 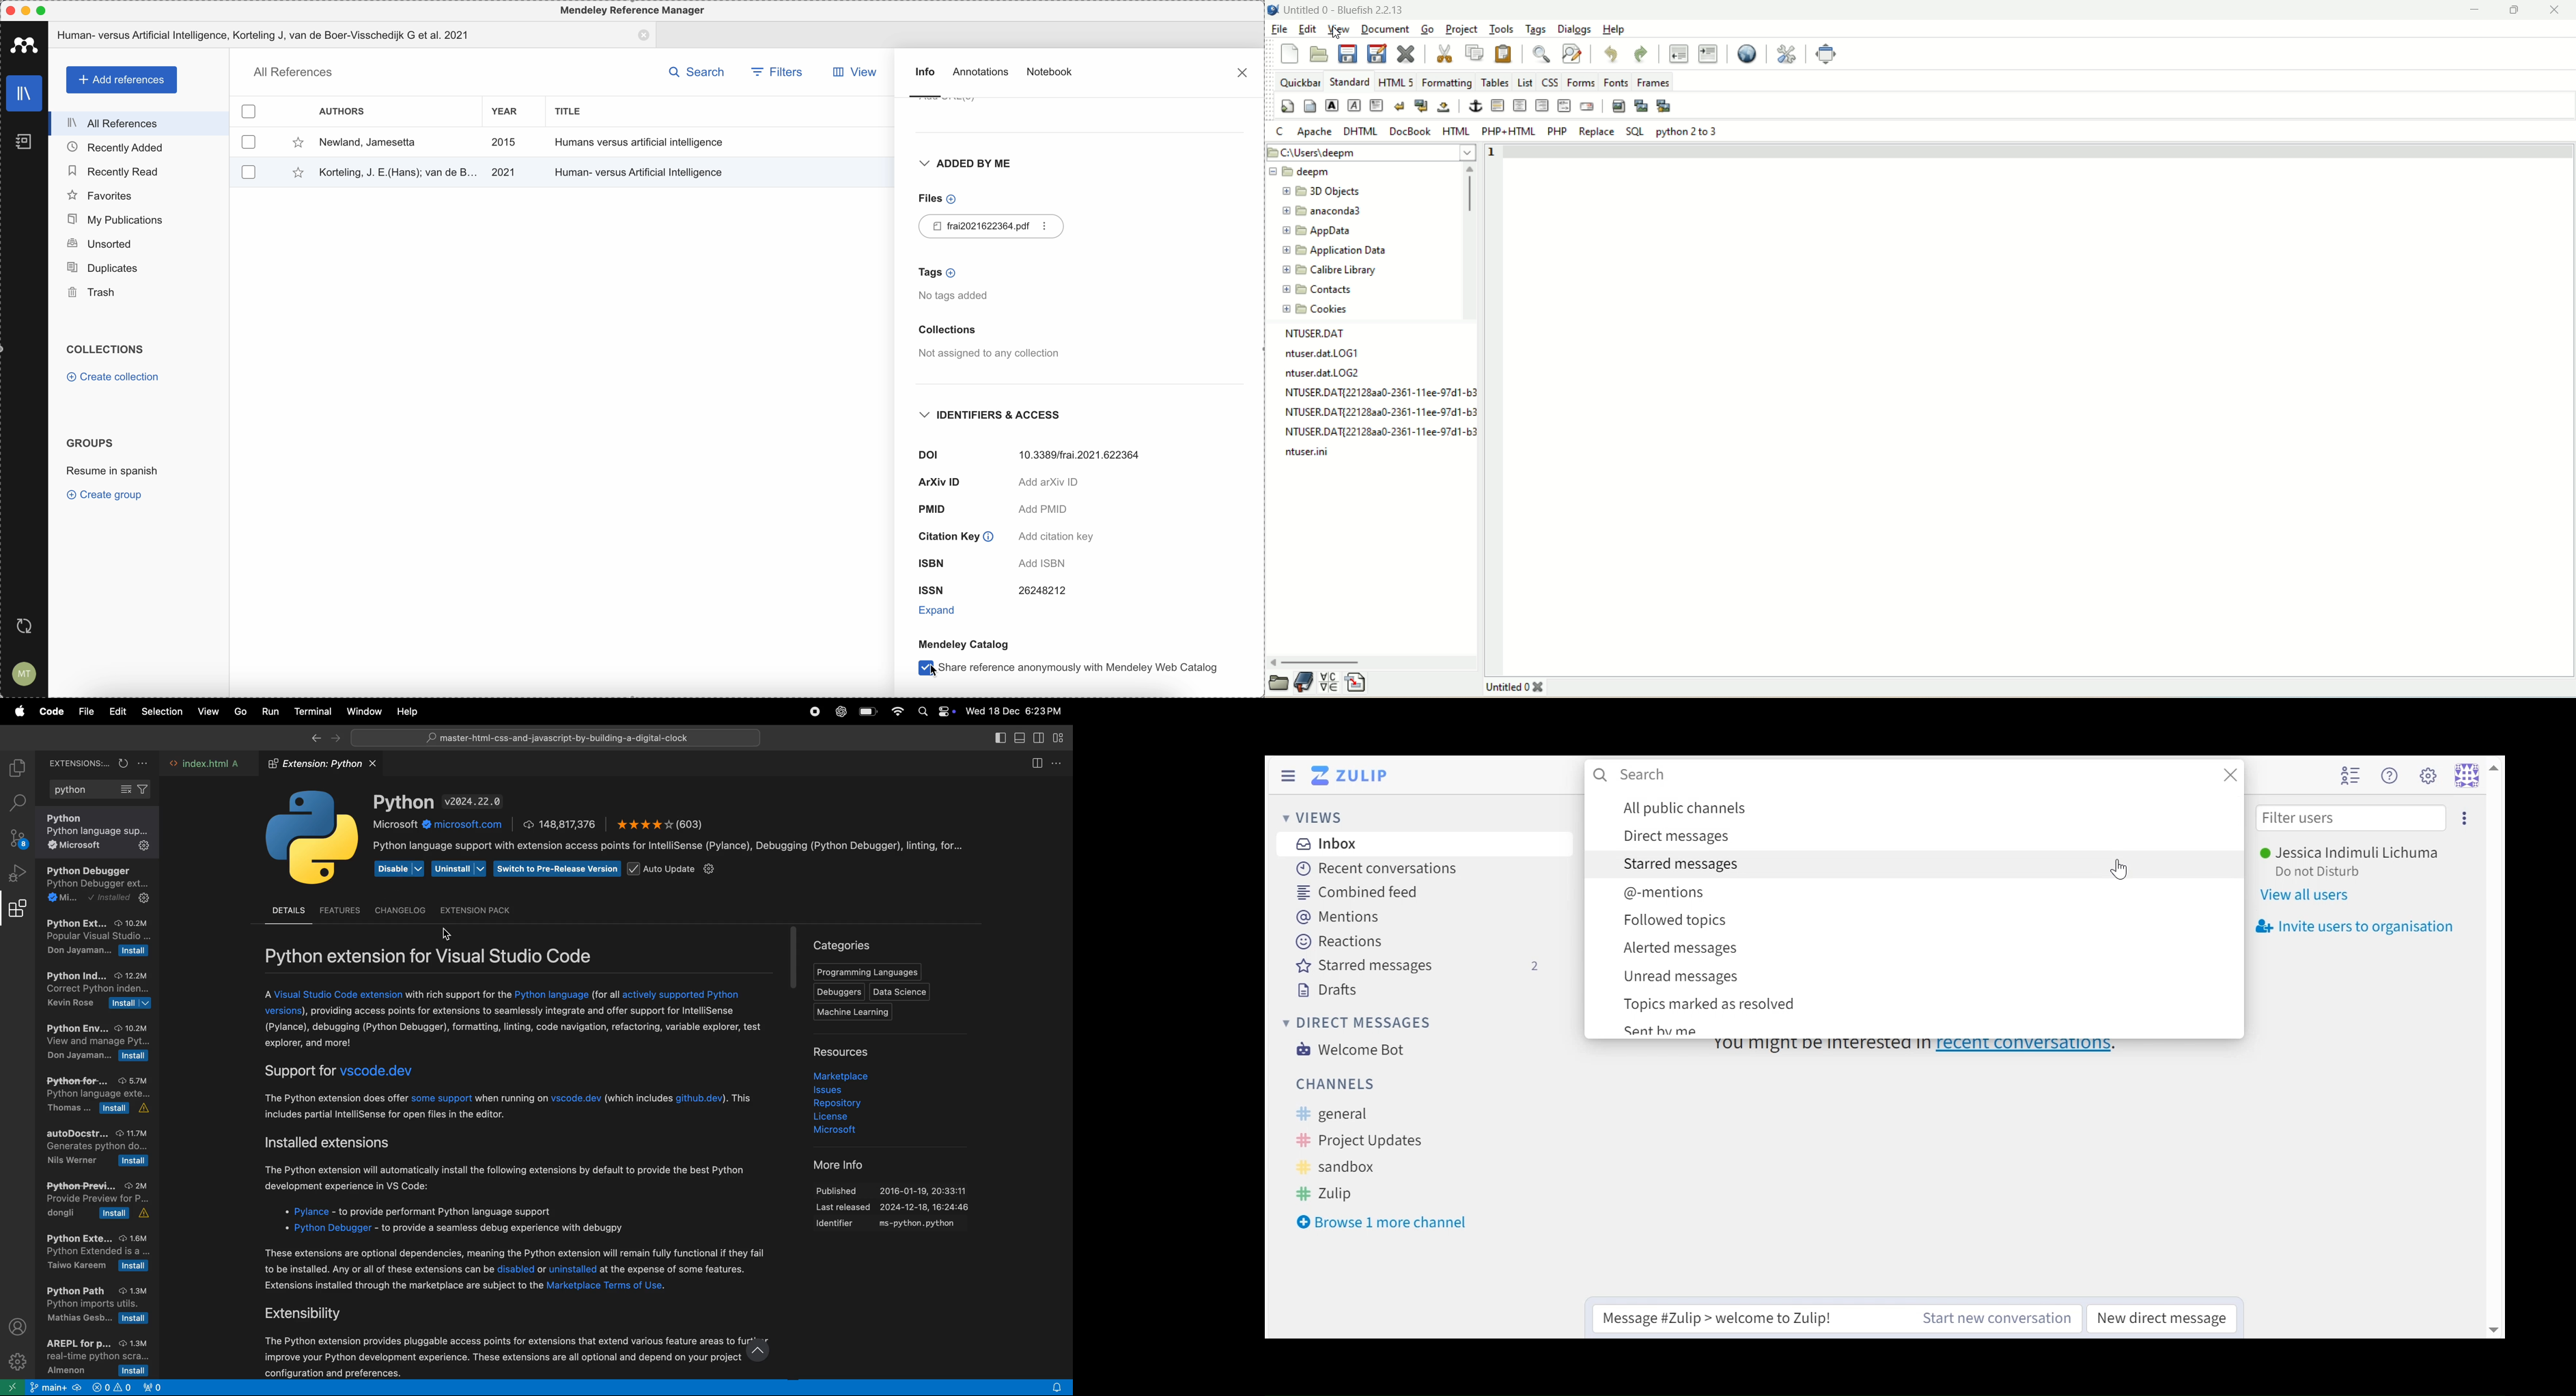 What do you see at coordinates (1376, 54) in the screenshot?
I see `save file as` at bounding box center [1376, 54].